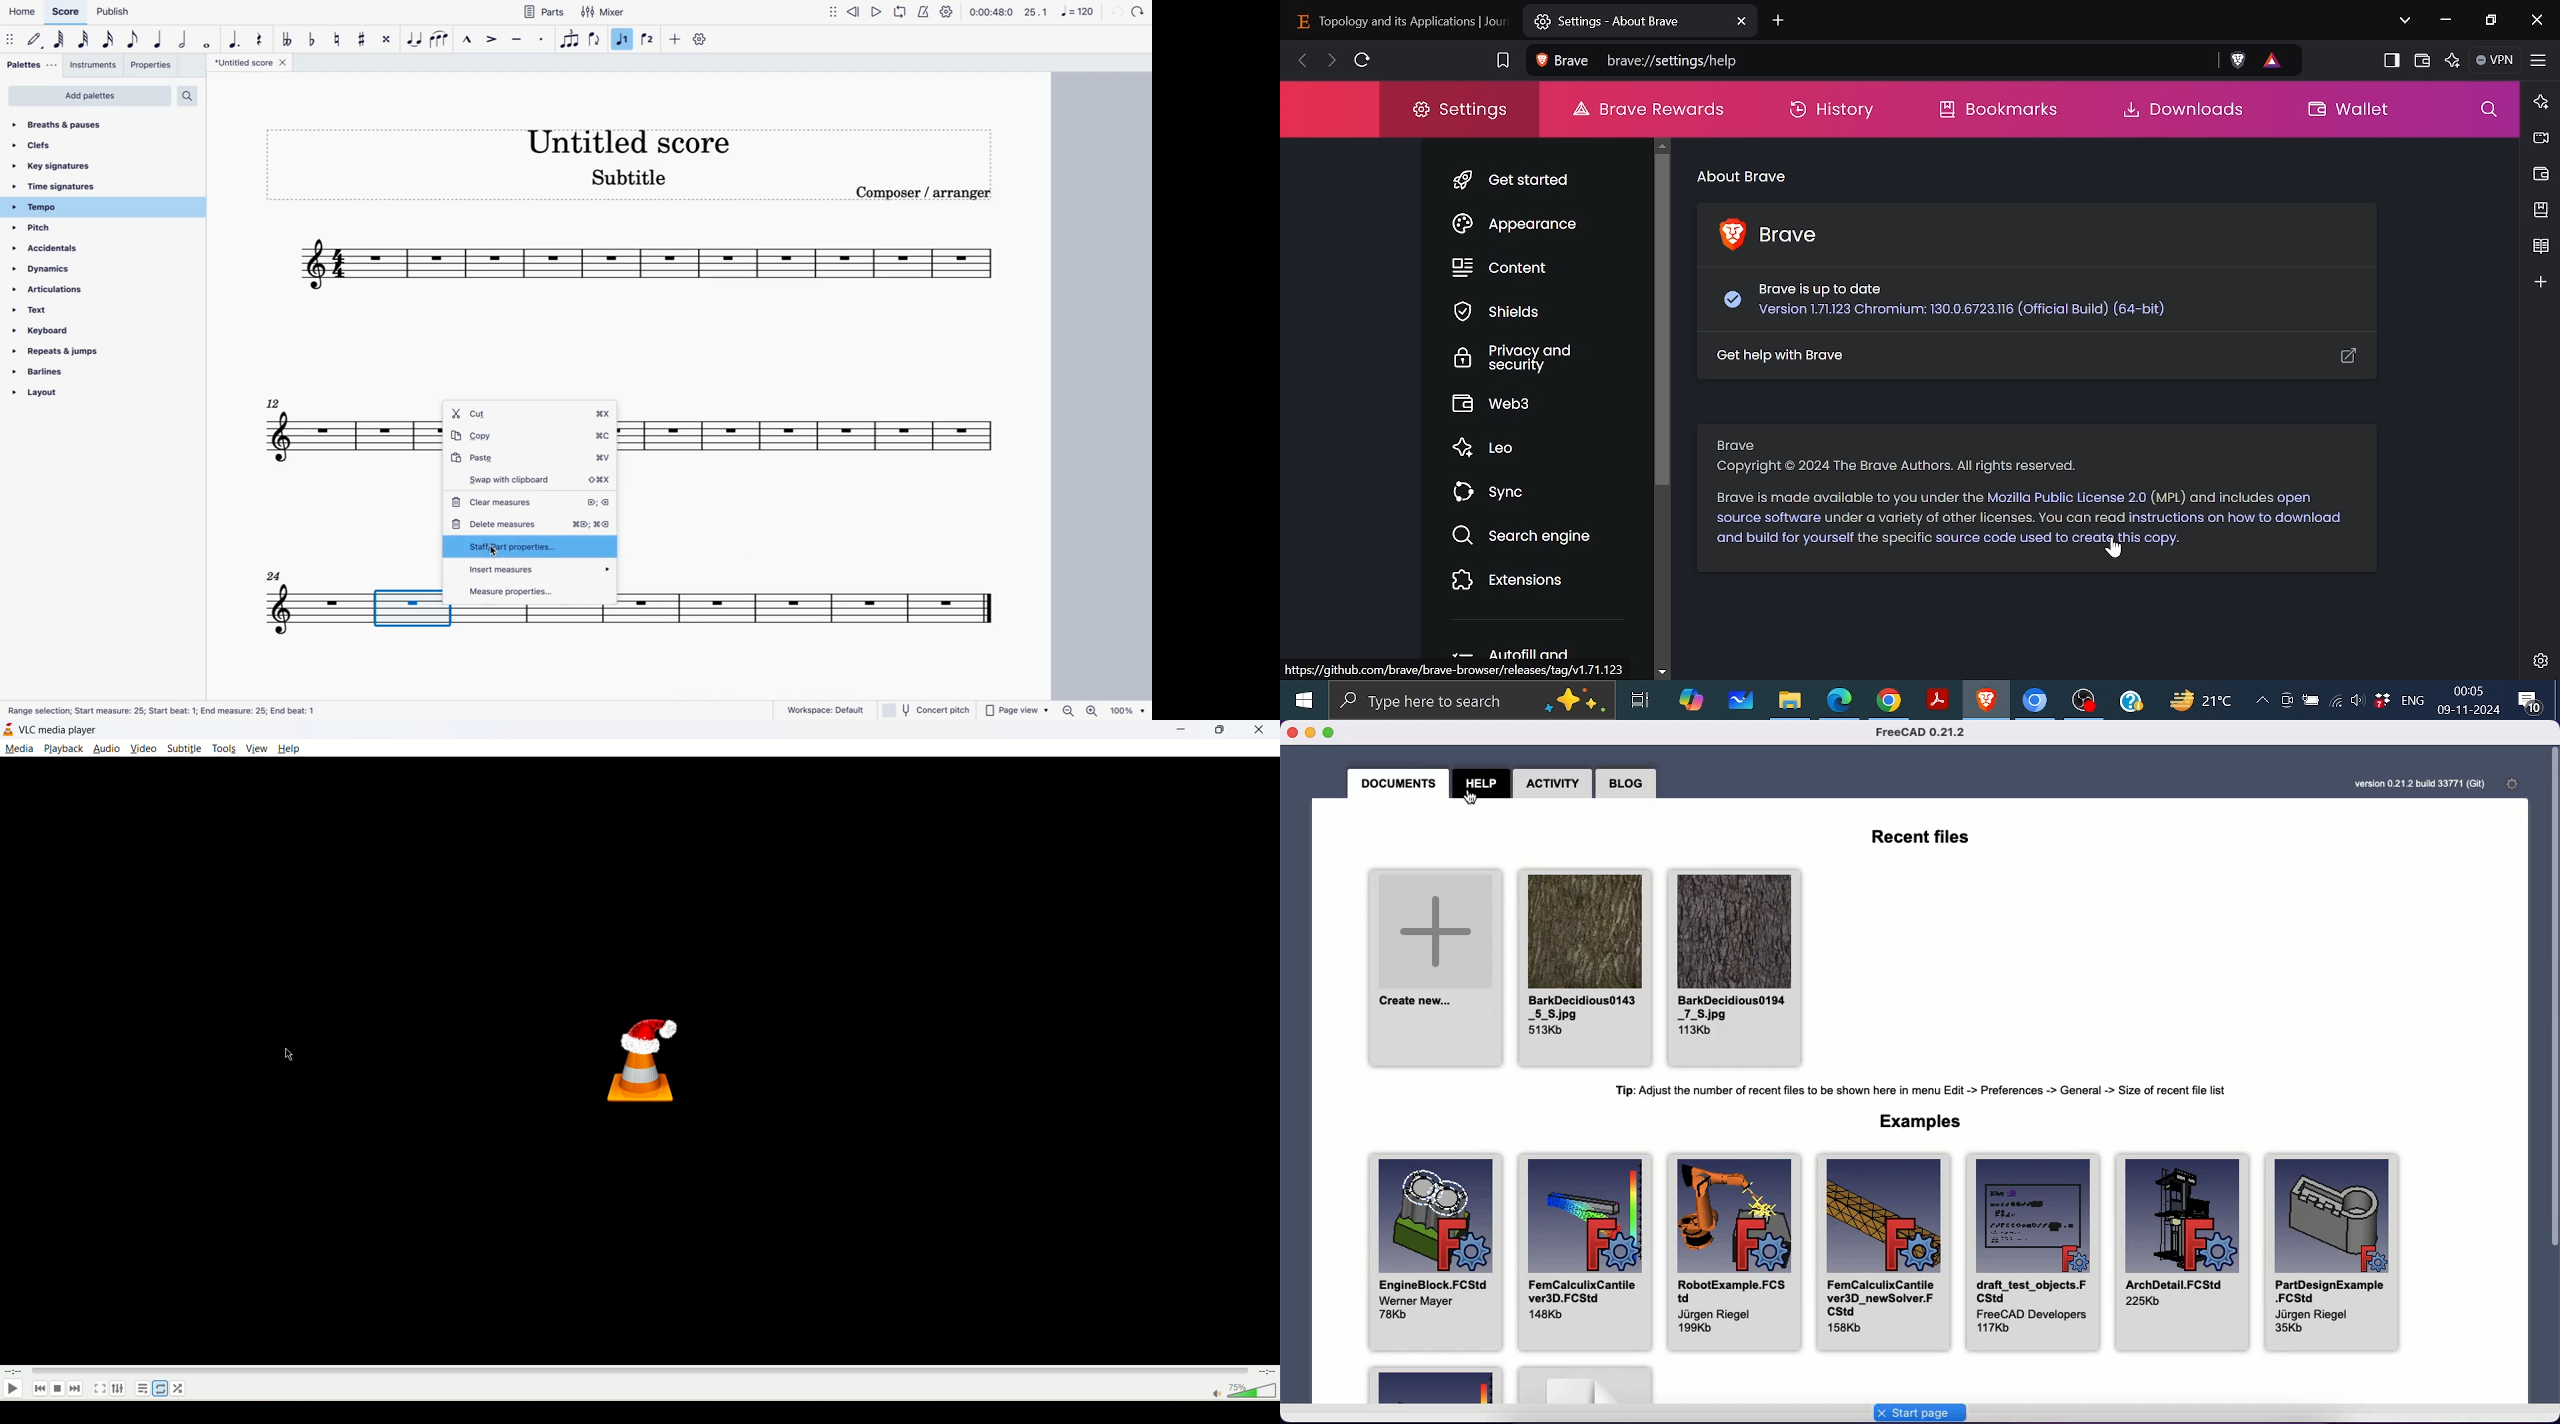 The width and height of the screenshot is (2576, 1428). I want to click on Version, so click(2422, 784).